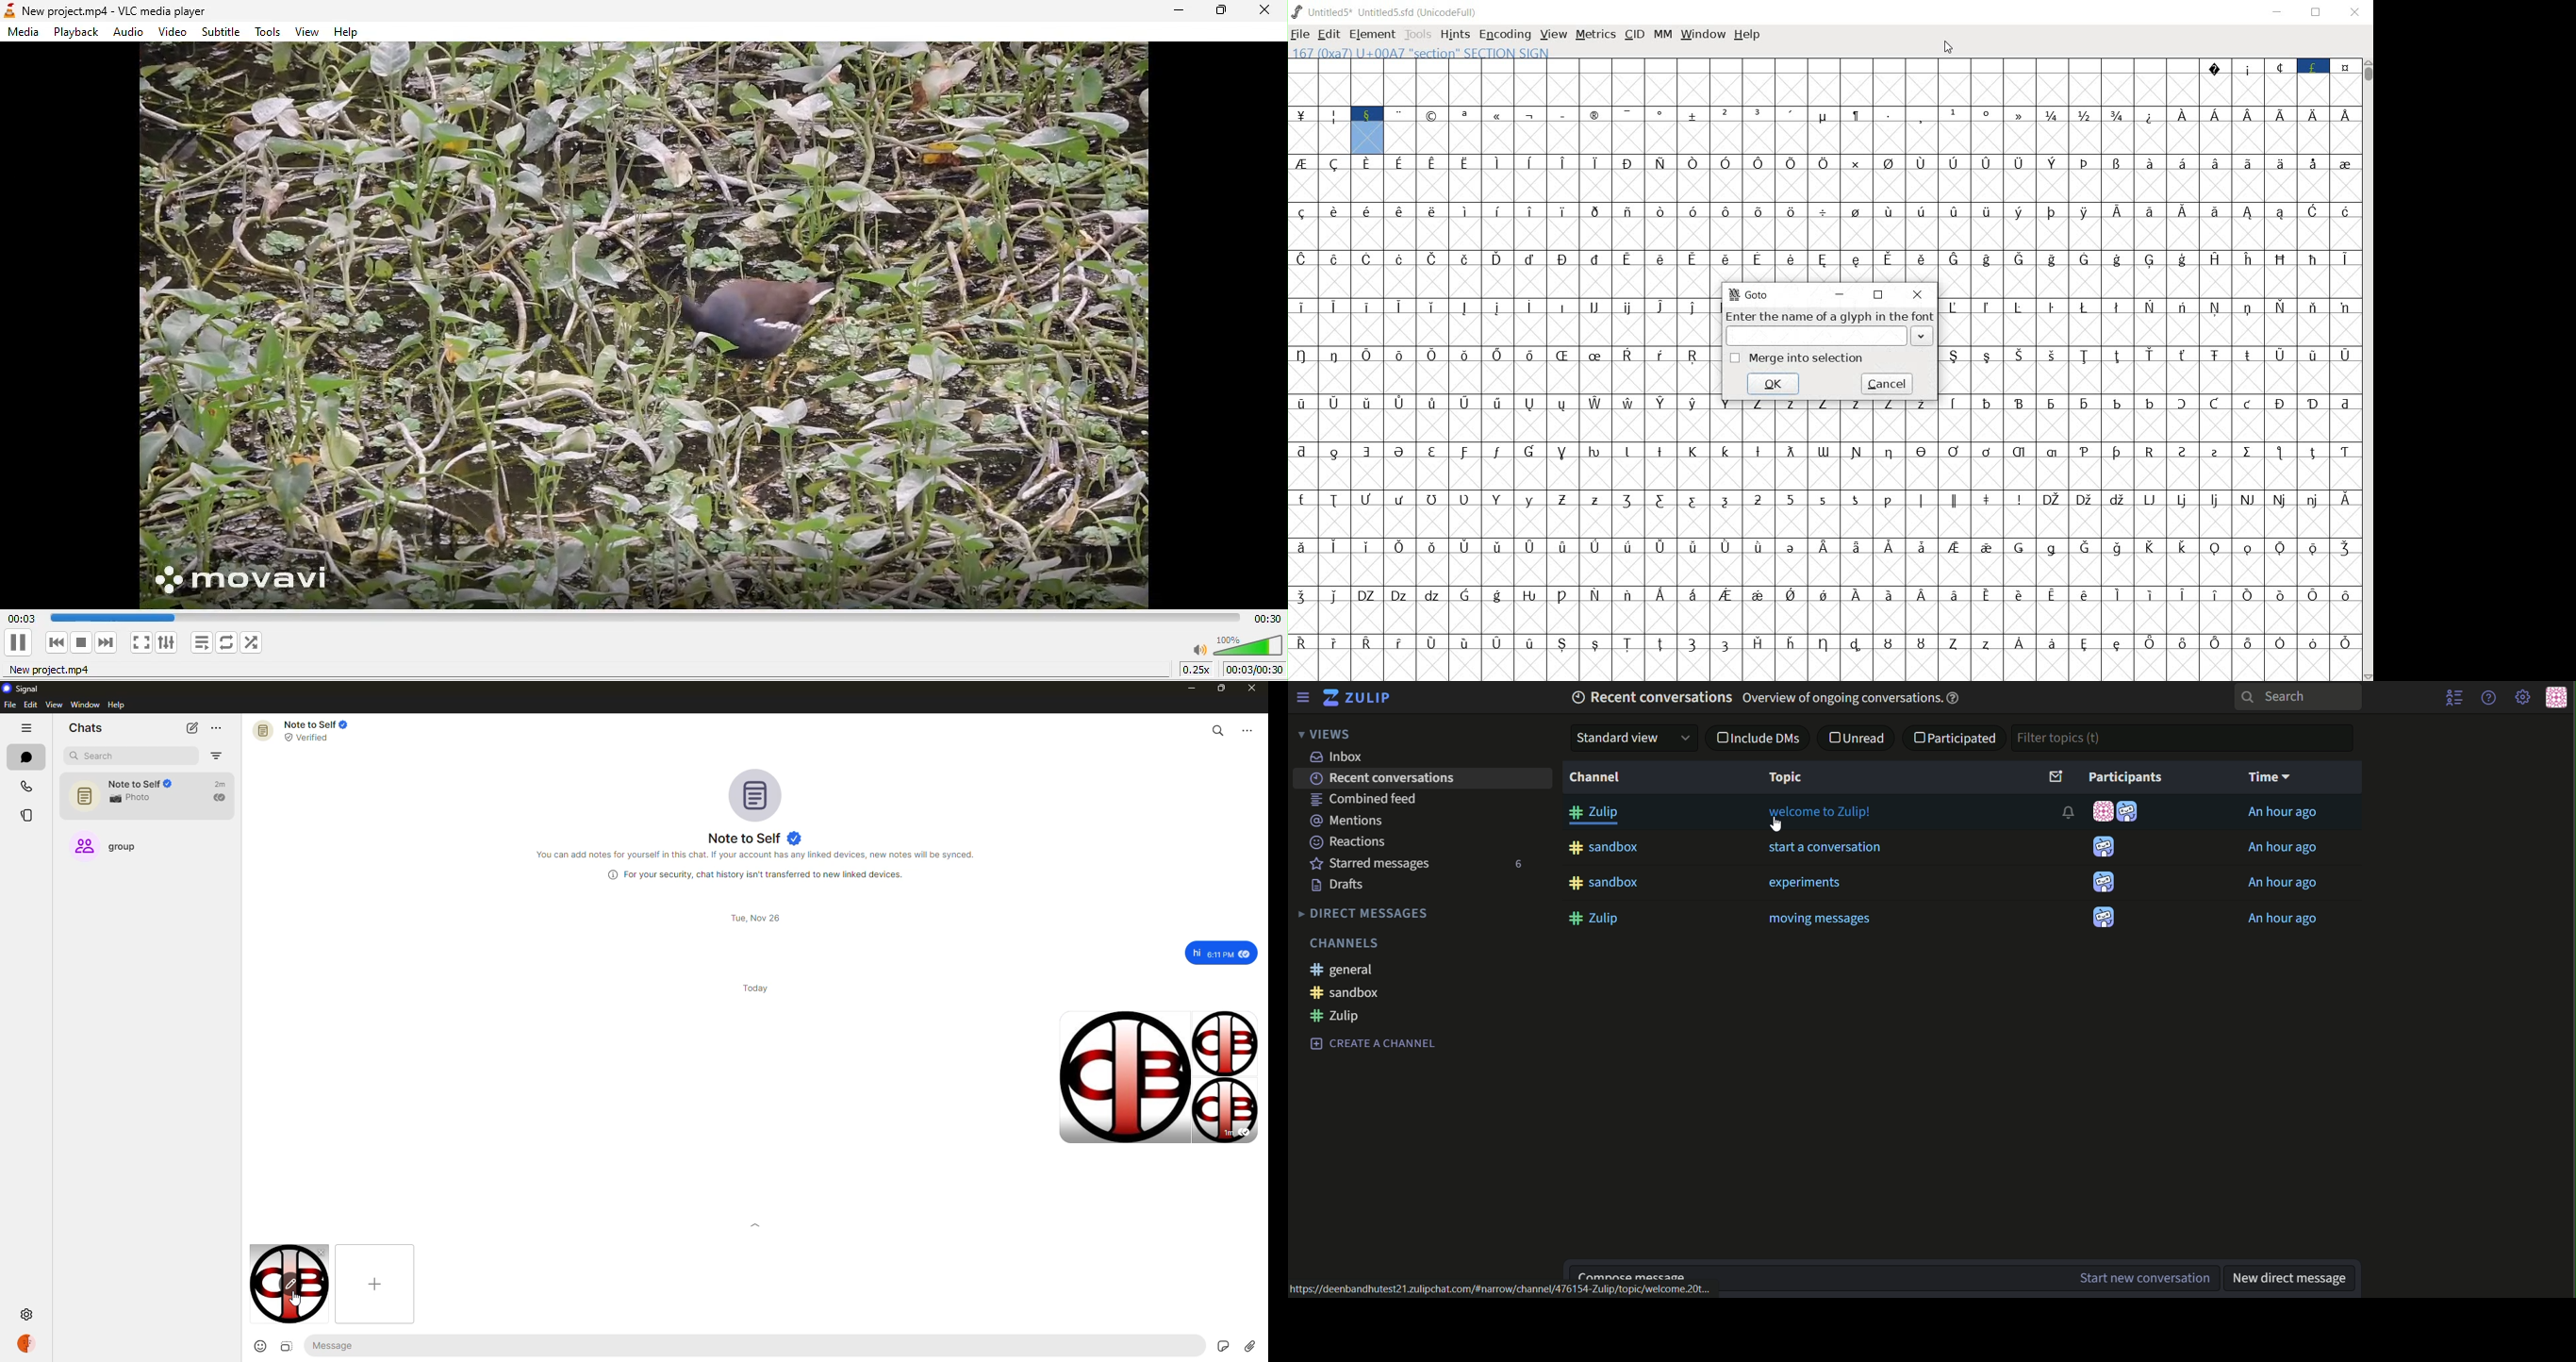 The height and width of the screenshot is (1372, 2576). What do you see at coordinates (1187, 688) in the screenshot?
I see `minimize` at bounding box center [1187, 688].